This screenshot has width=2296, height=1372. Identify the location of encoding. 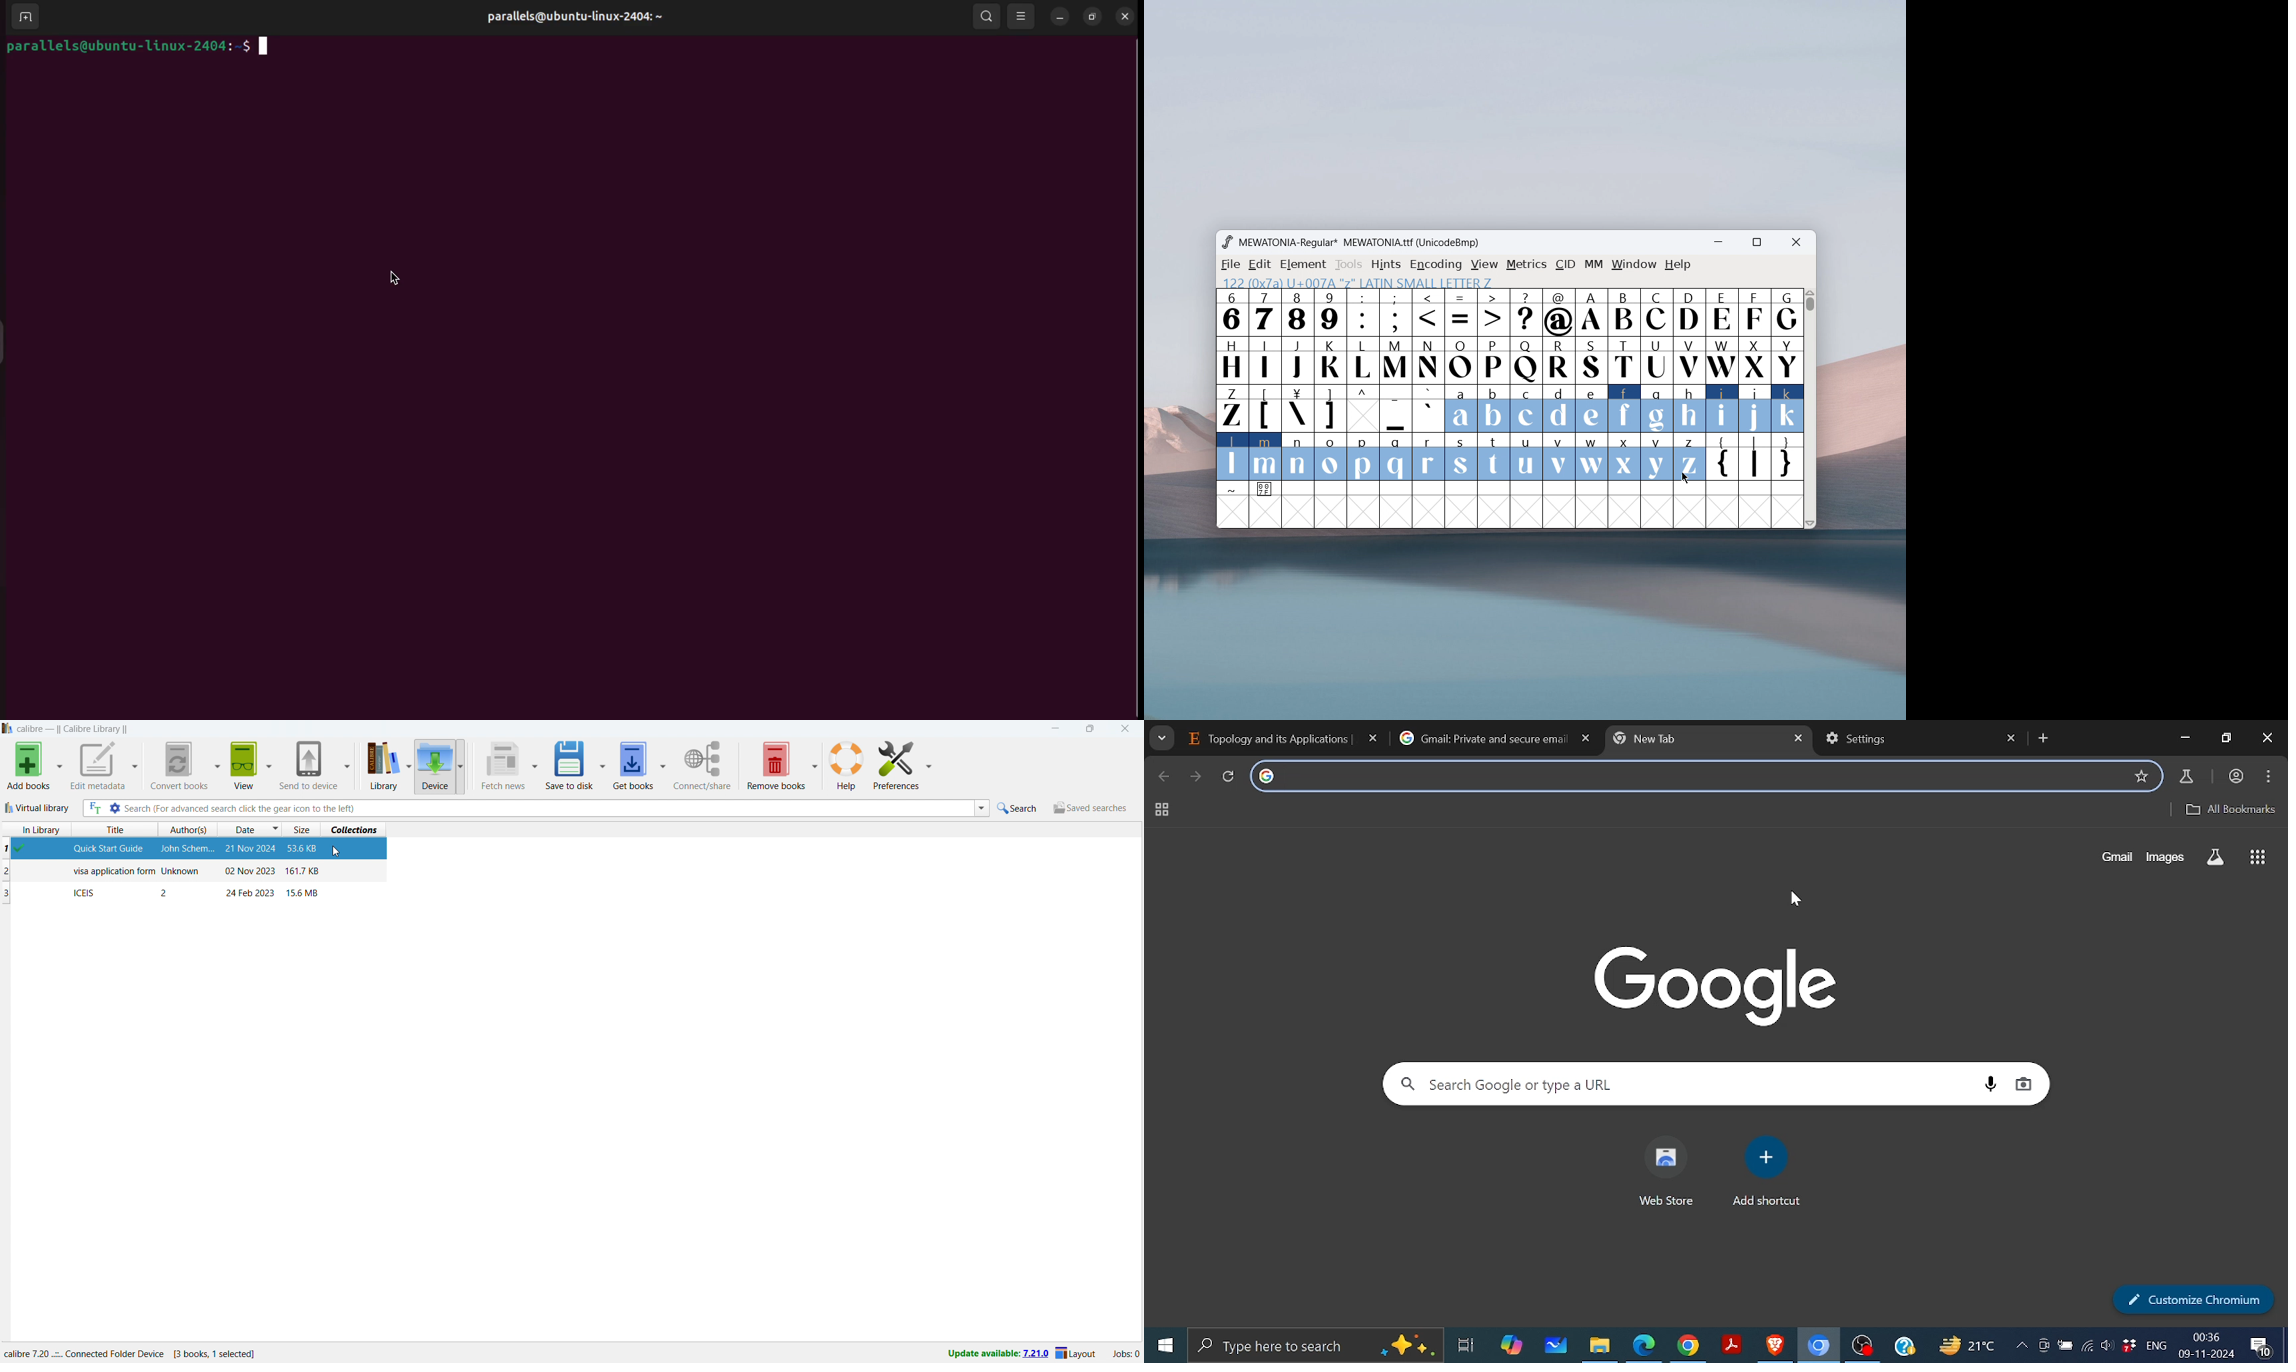
(1436, 263).